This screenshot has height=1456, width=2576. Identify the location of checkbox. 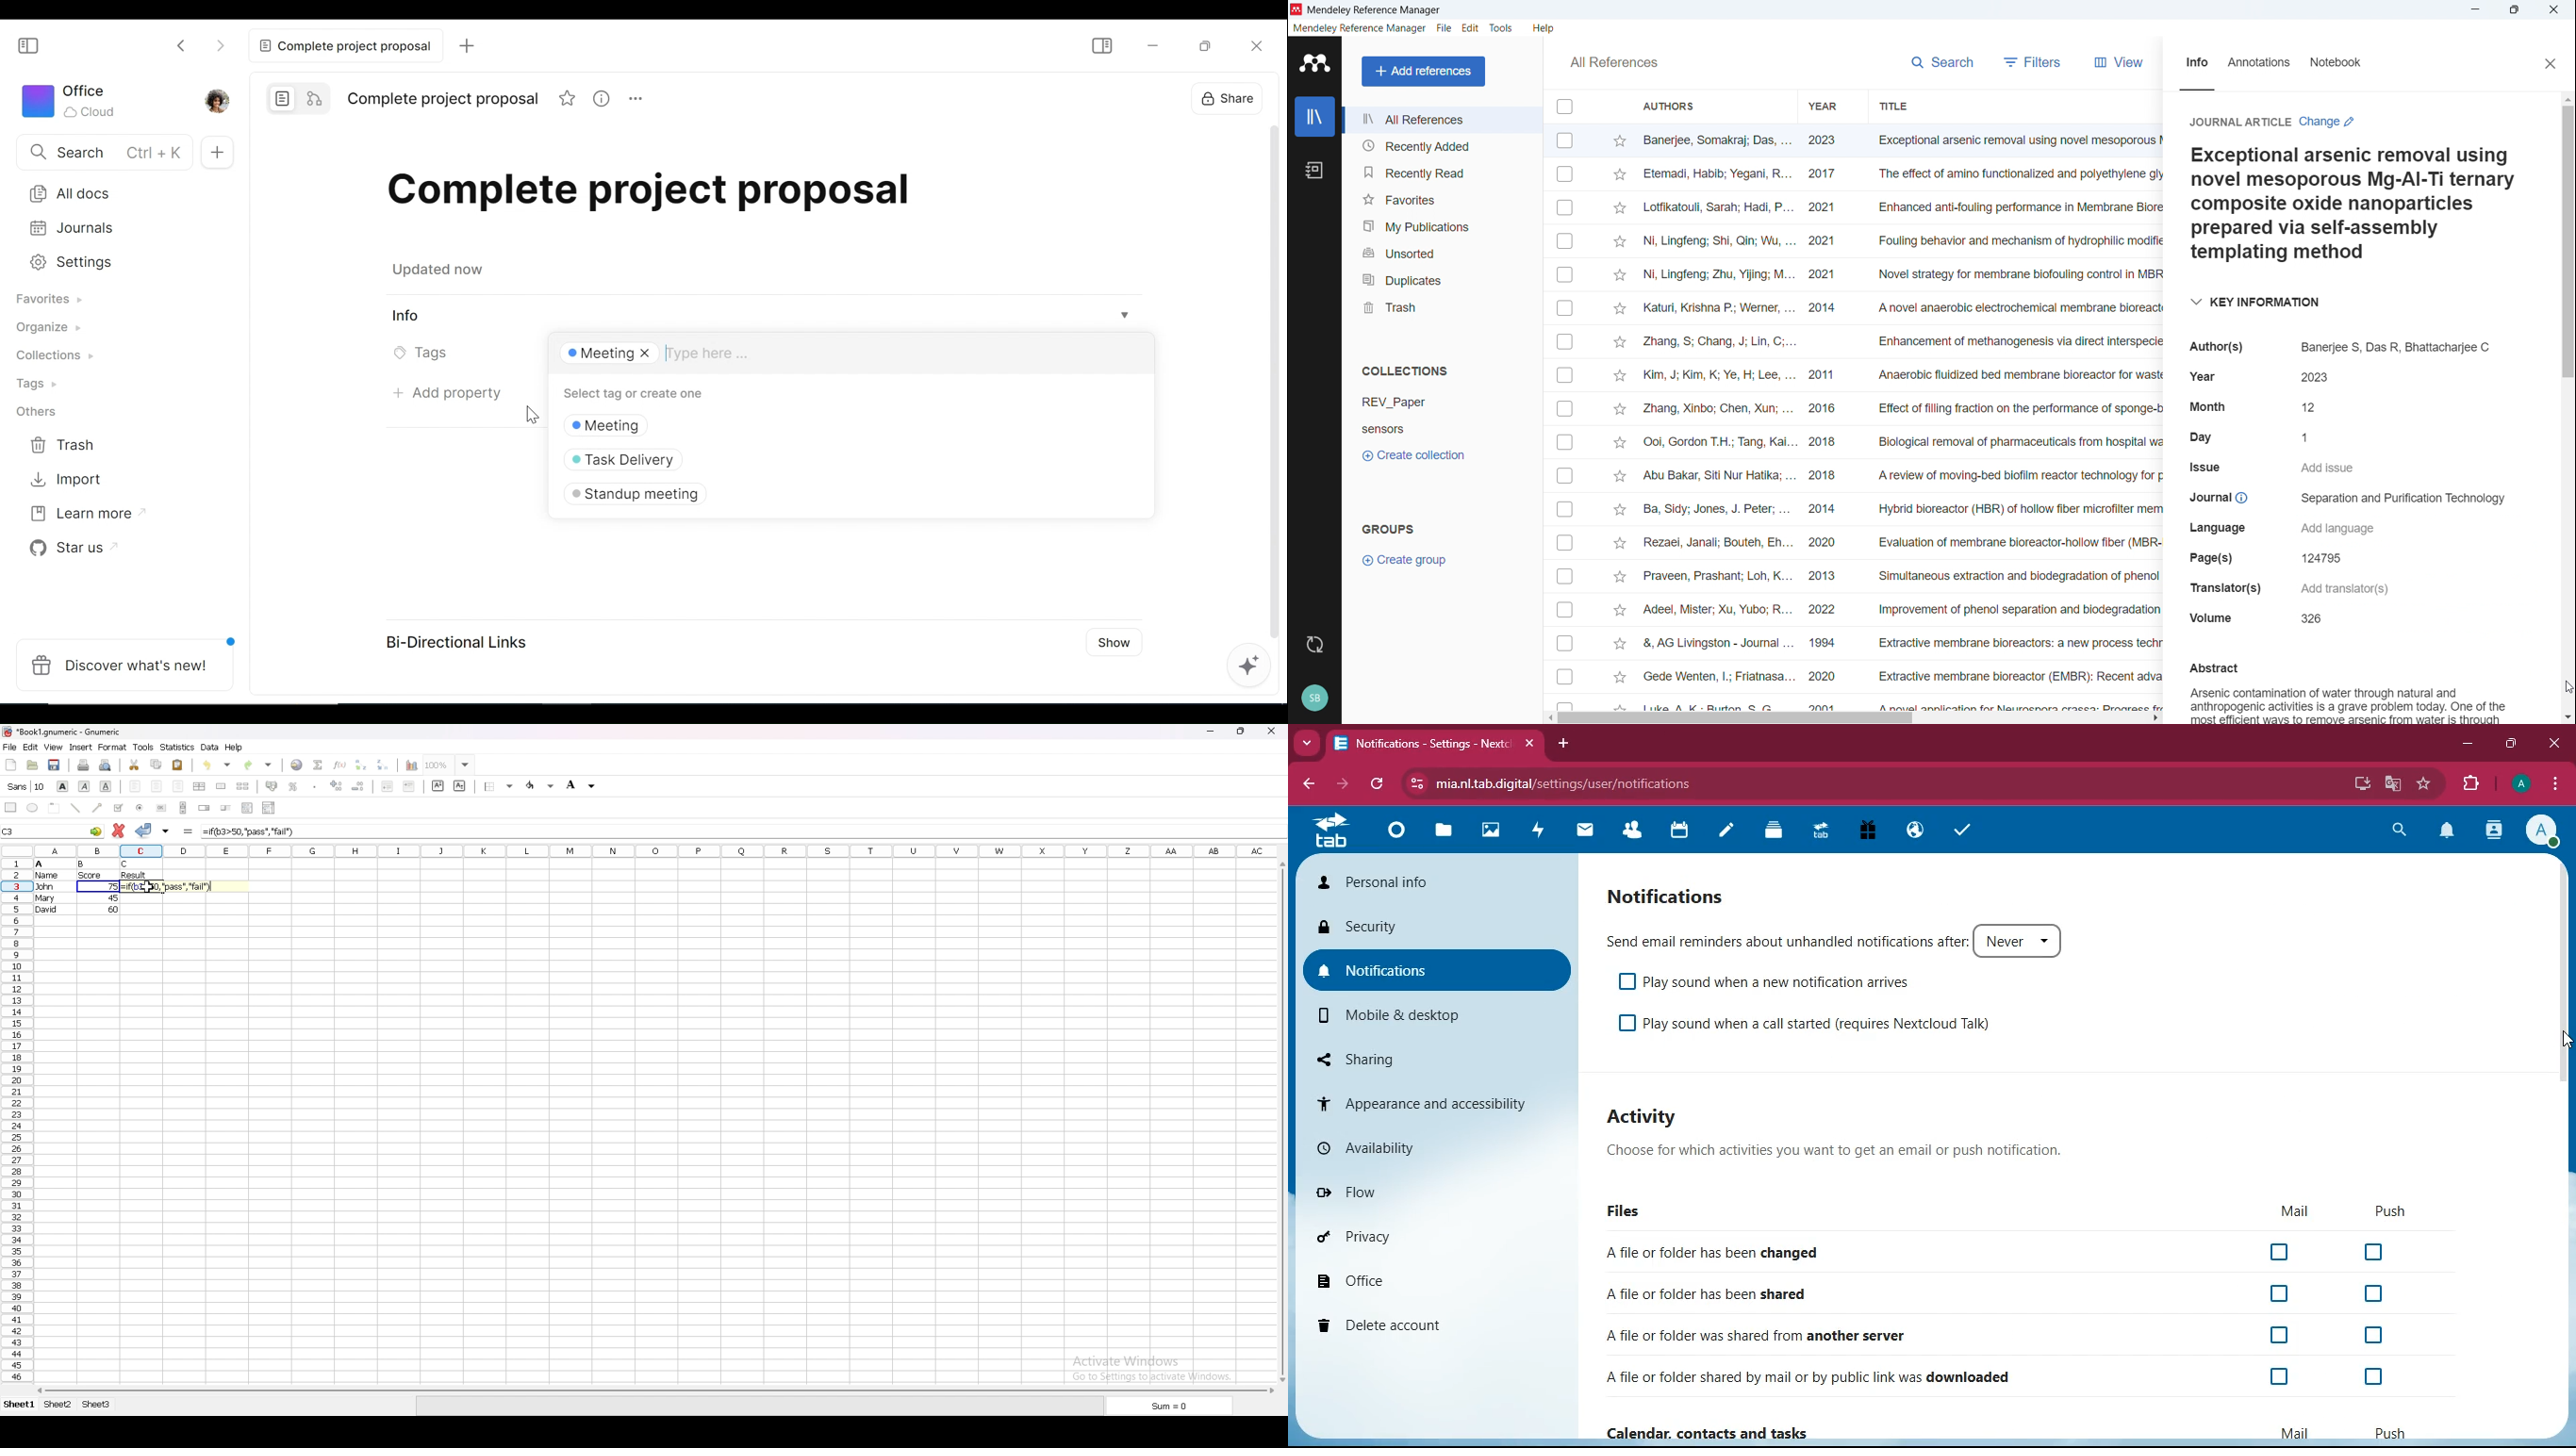
(1625, 982).